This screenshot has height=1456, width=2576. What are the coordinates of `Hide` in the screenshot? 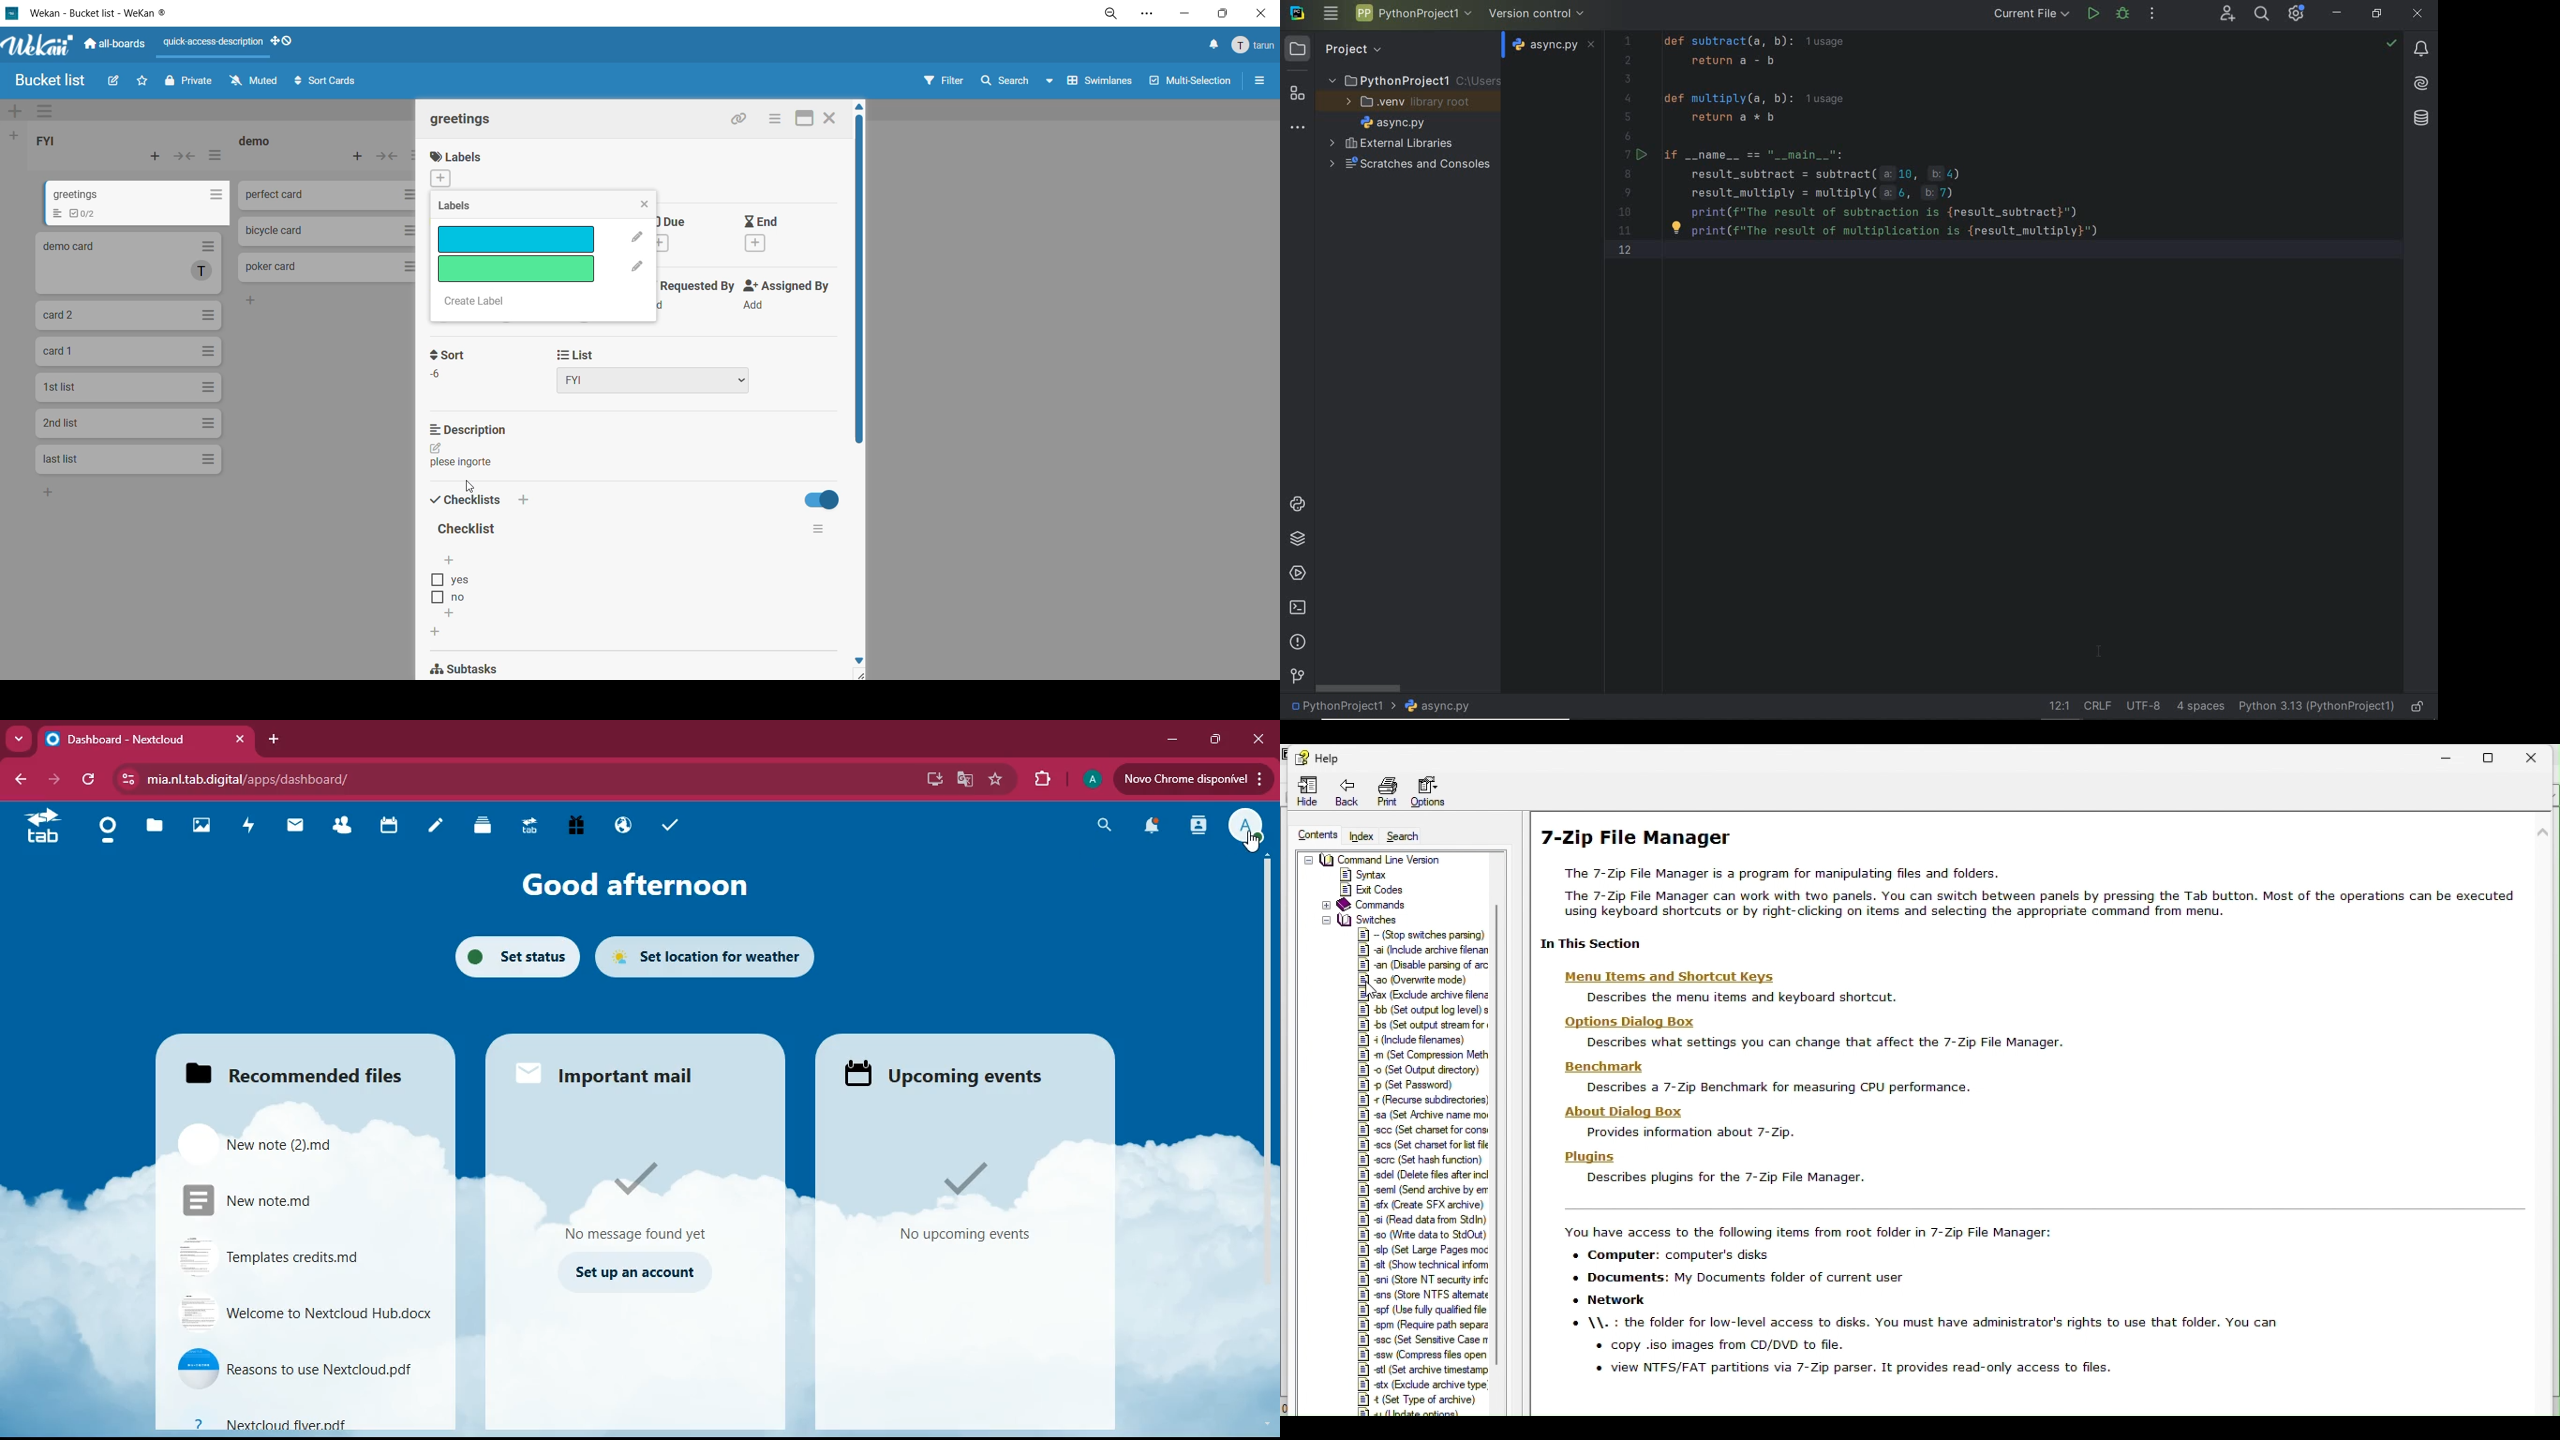 It's located at (1309, 790).